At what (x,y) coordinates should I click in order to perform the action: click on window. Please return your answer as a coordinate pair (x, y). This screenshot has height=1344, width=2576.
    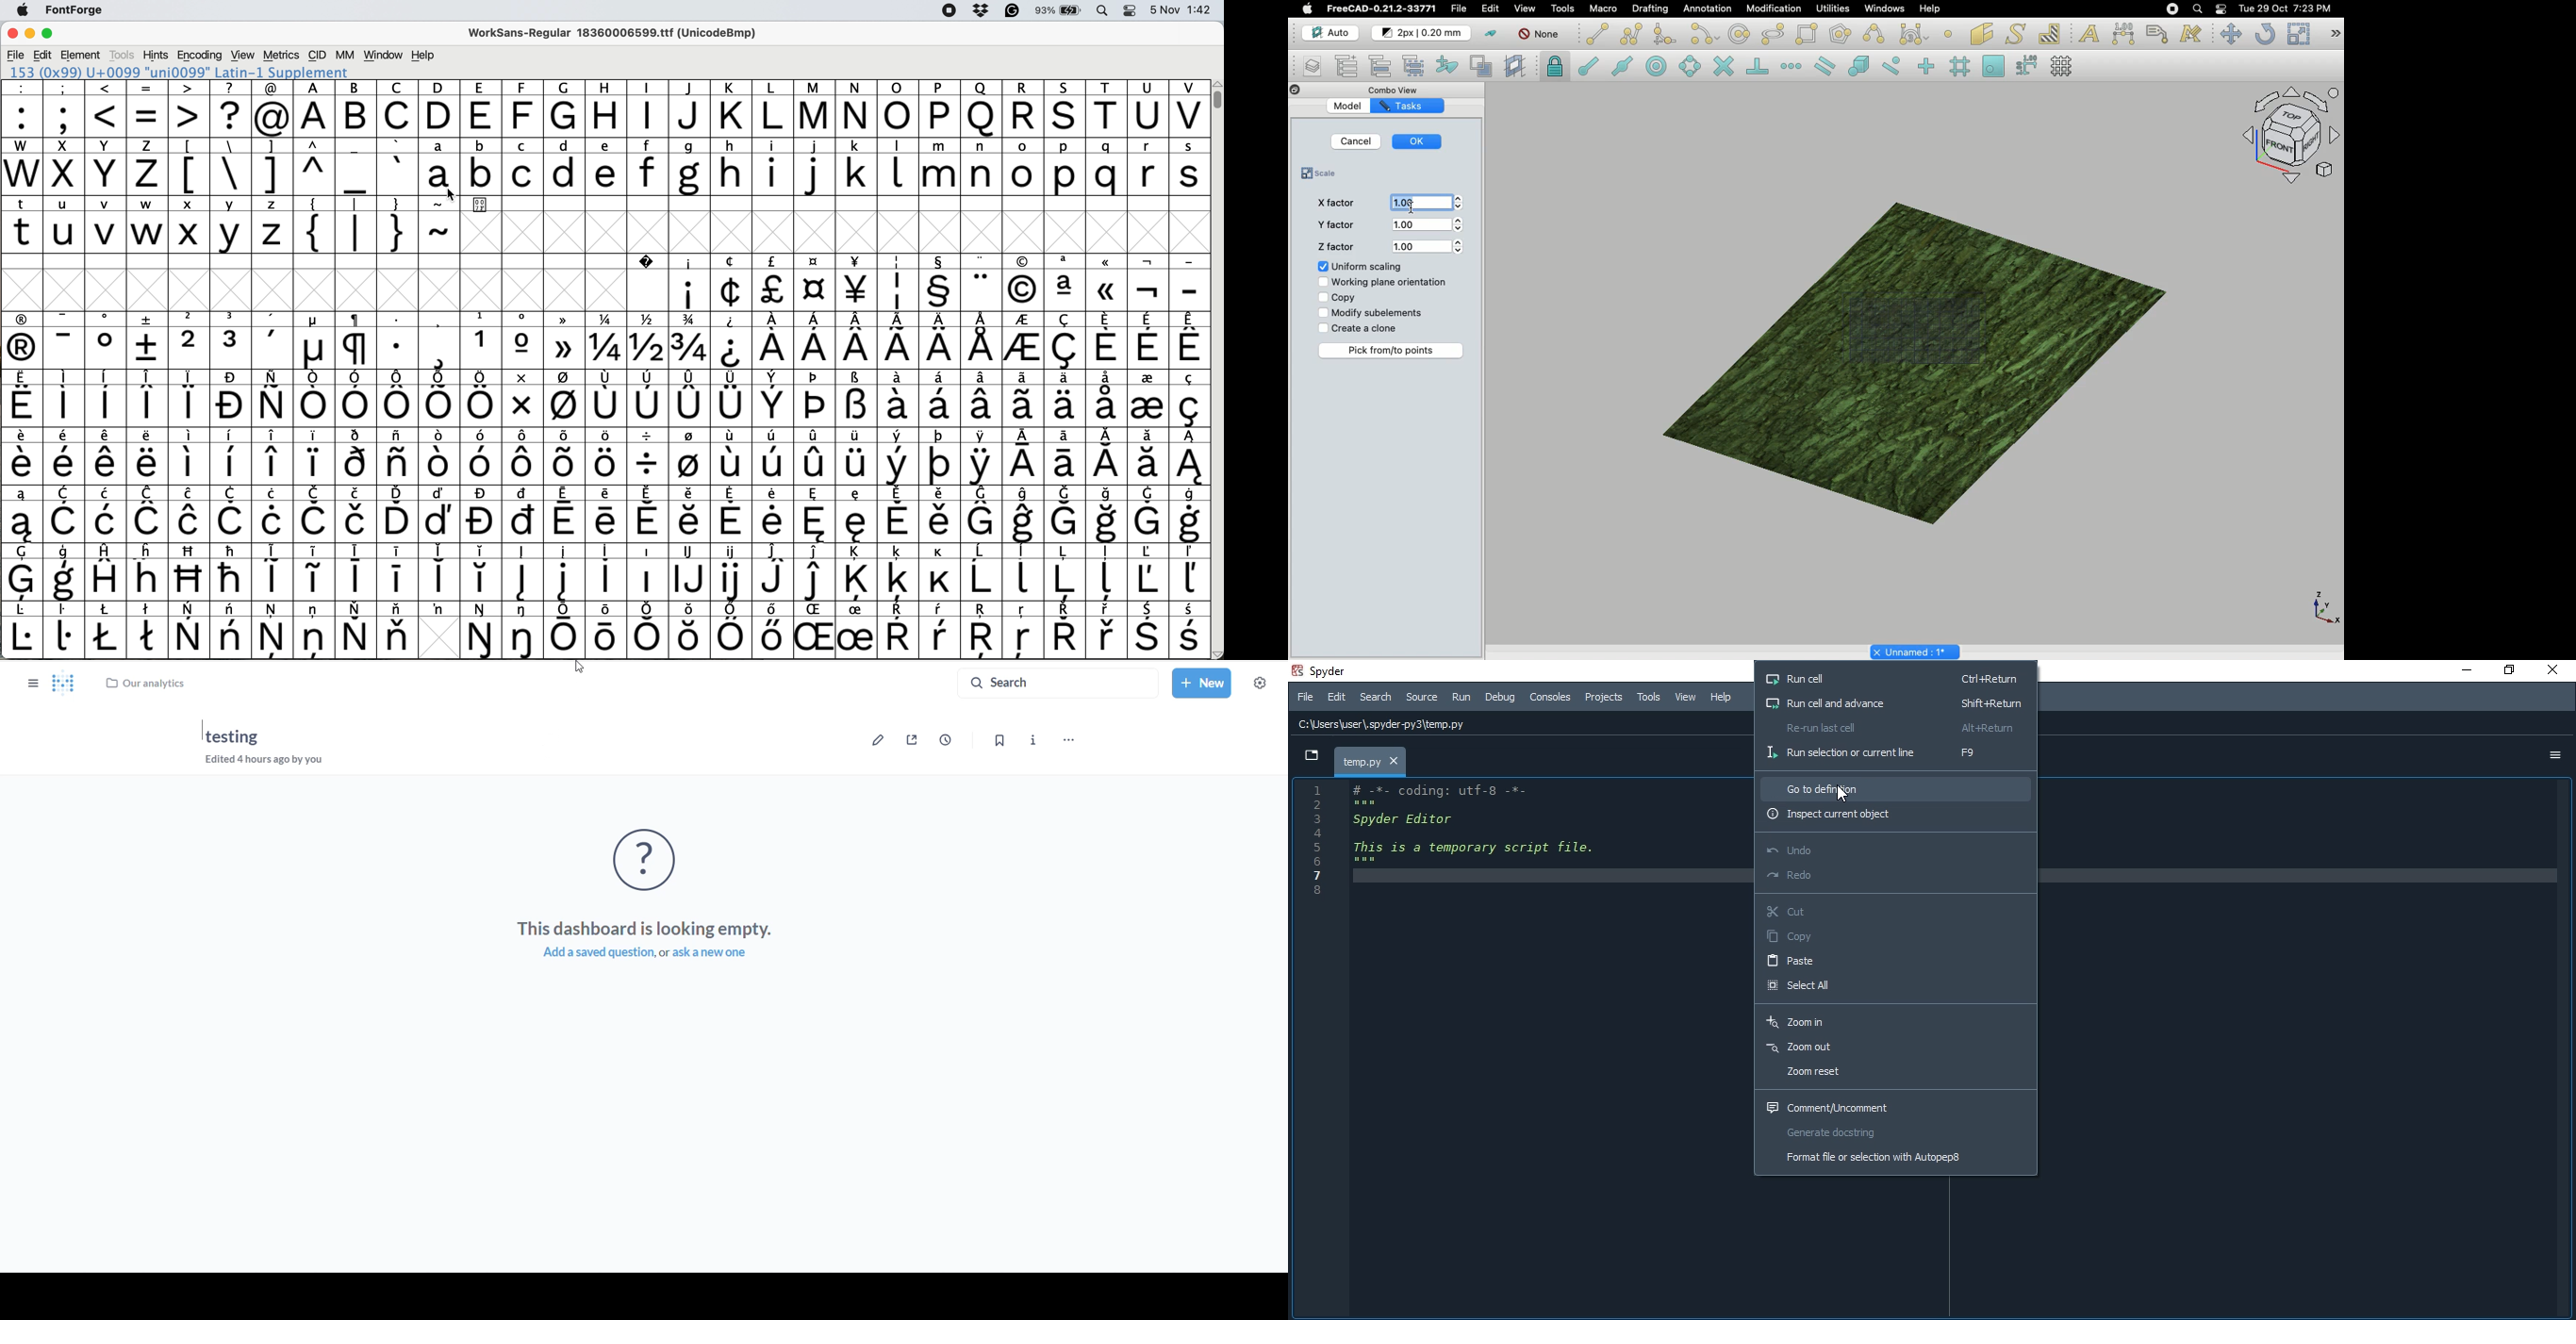
    Looking at the image, I should click on (382, 56).